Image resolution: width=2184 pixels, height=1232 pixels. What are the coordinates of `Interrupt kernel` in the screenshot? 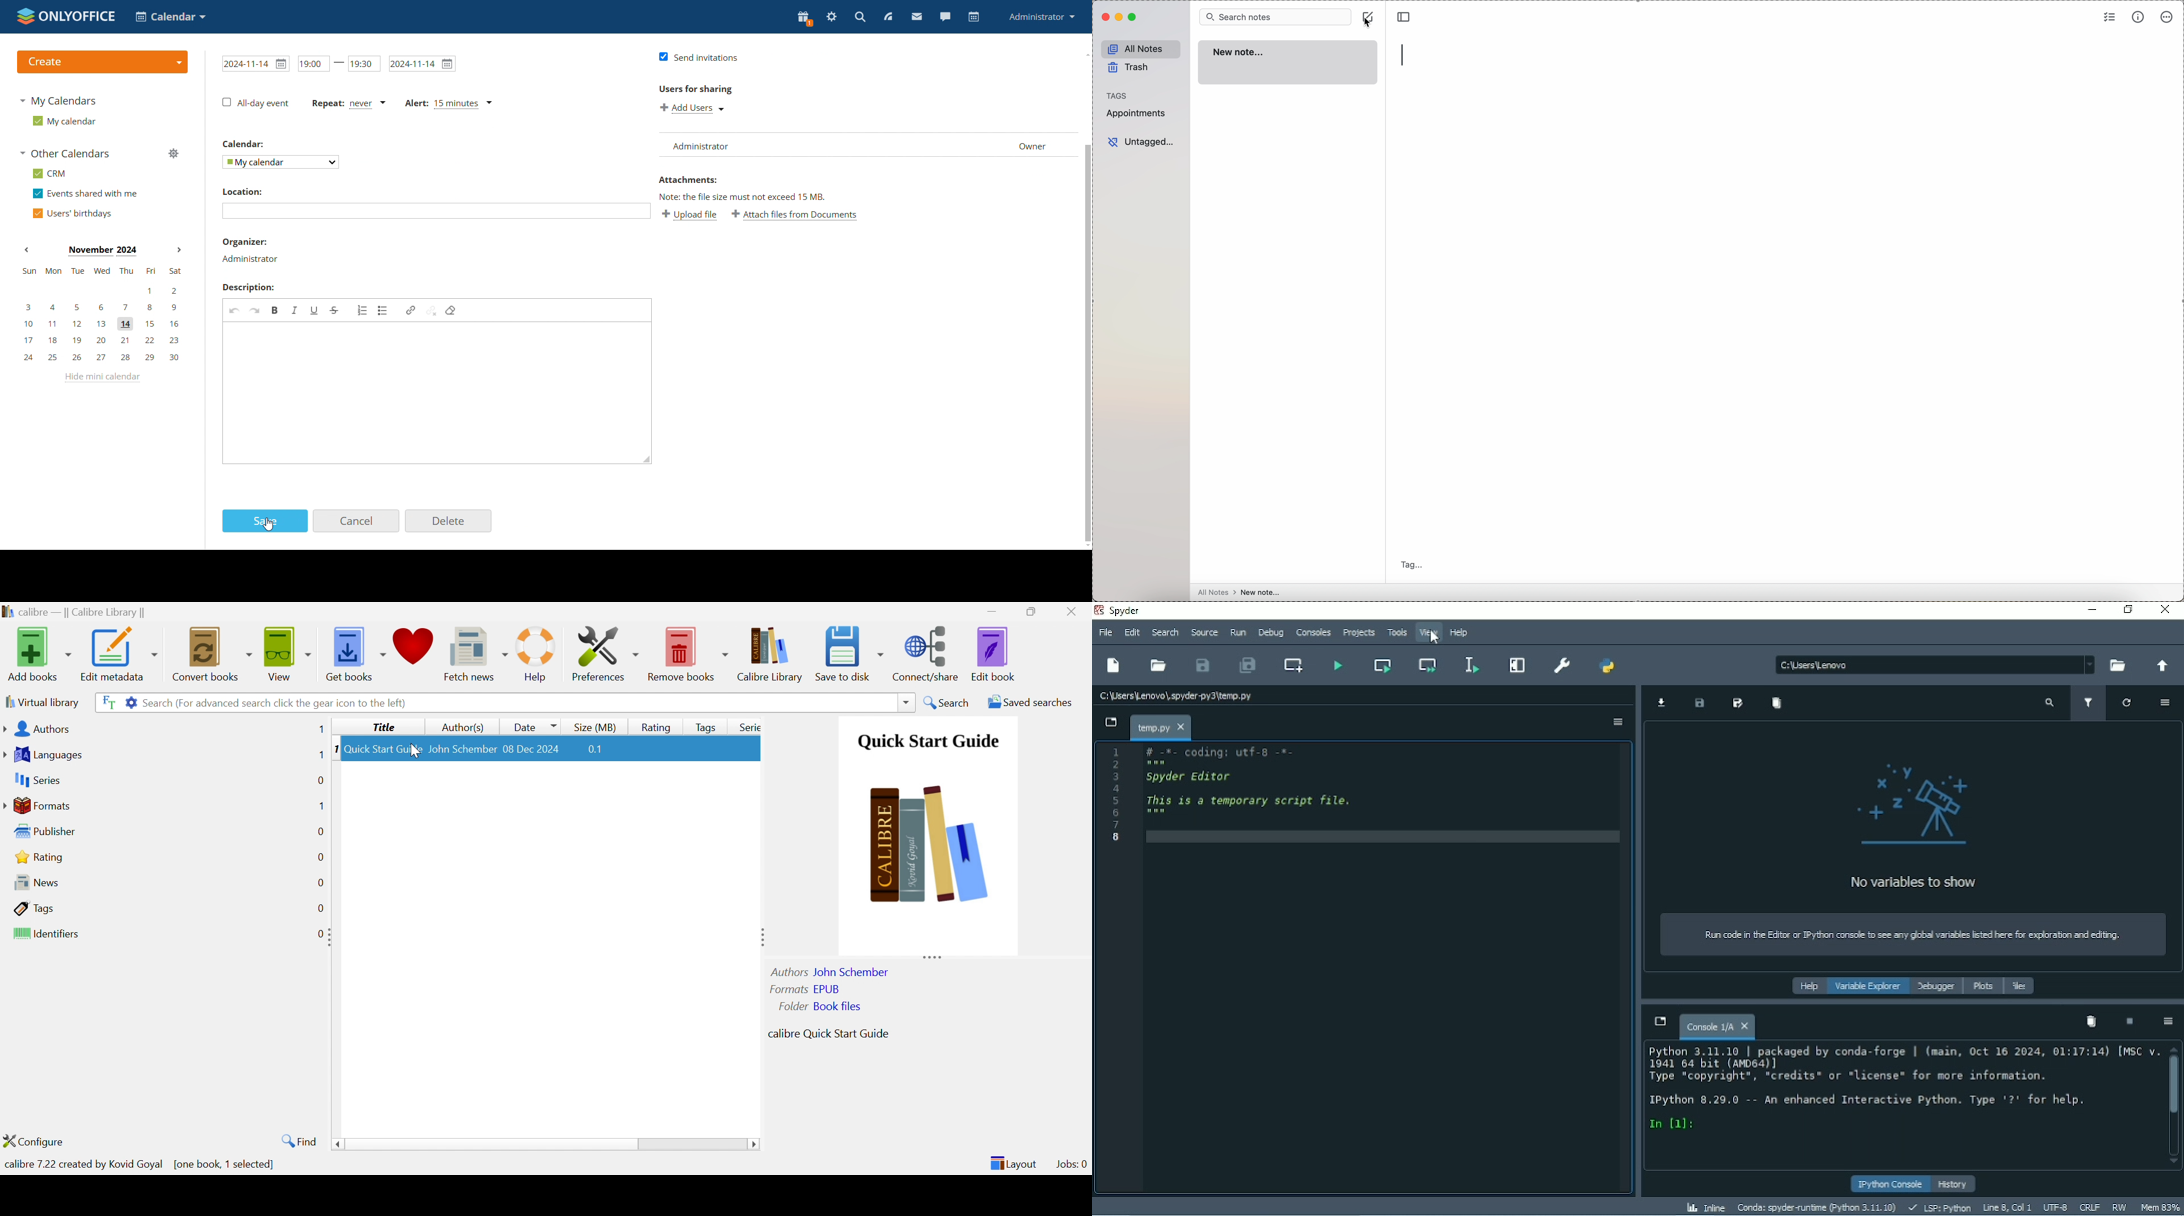 It's located at (2129, 1022).